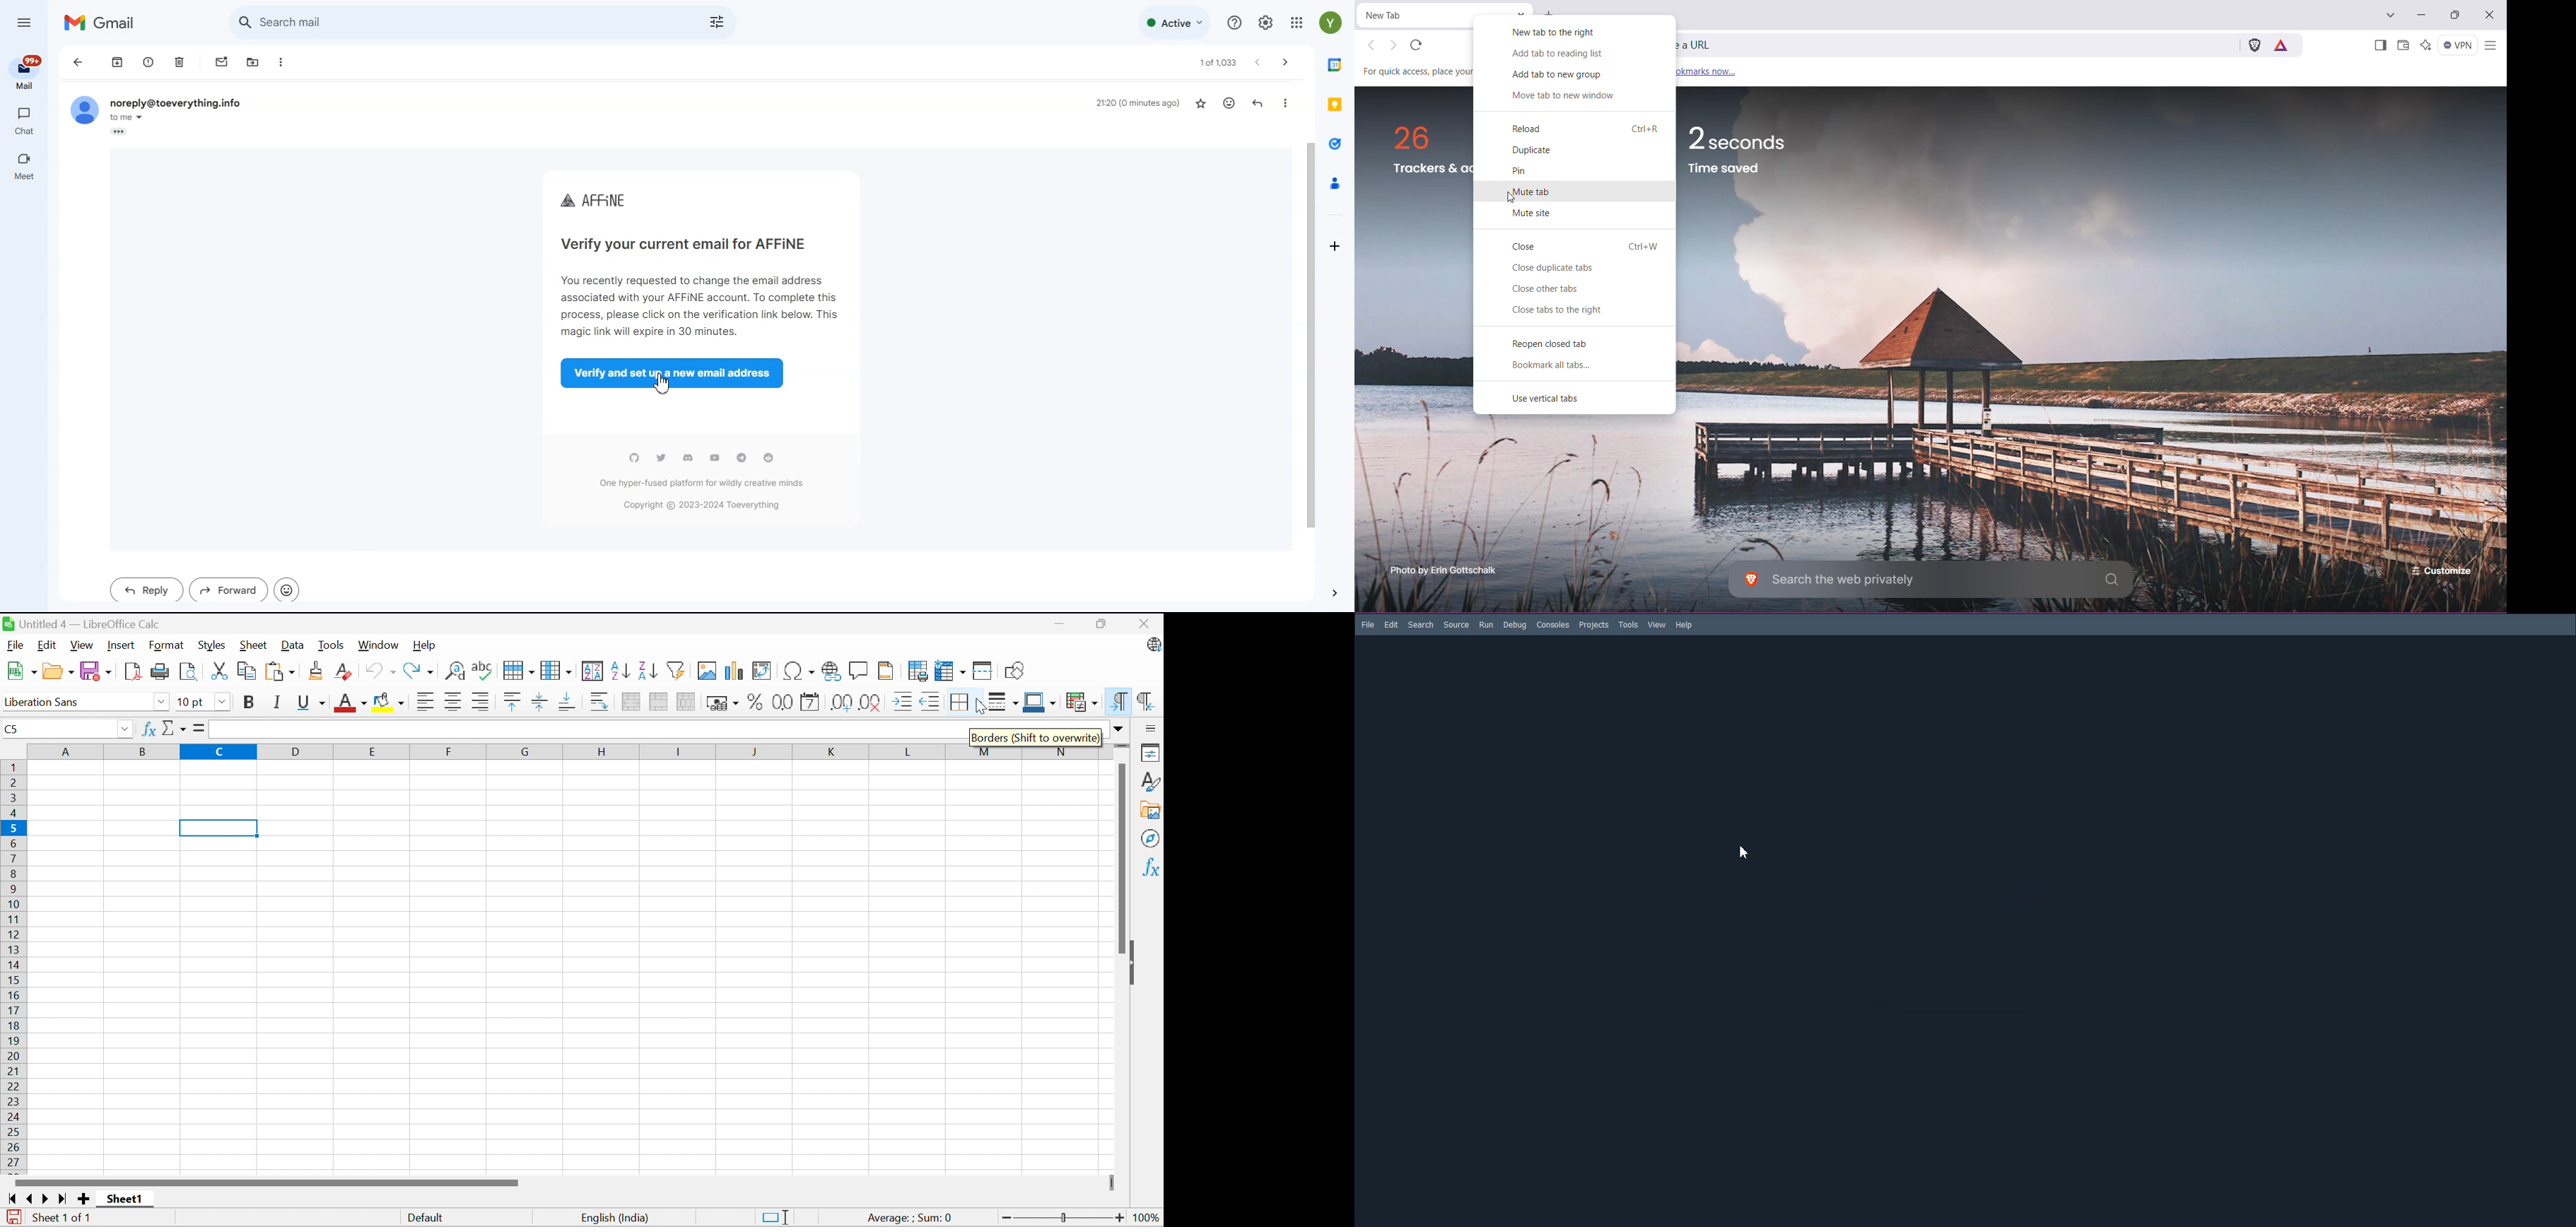 This screenshot has width=2576, height=1232. I want to click on Current Tab, so click(1402, 16).